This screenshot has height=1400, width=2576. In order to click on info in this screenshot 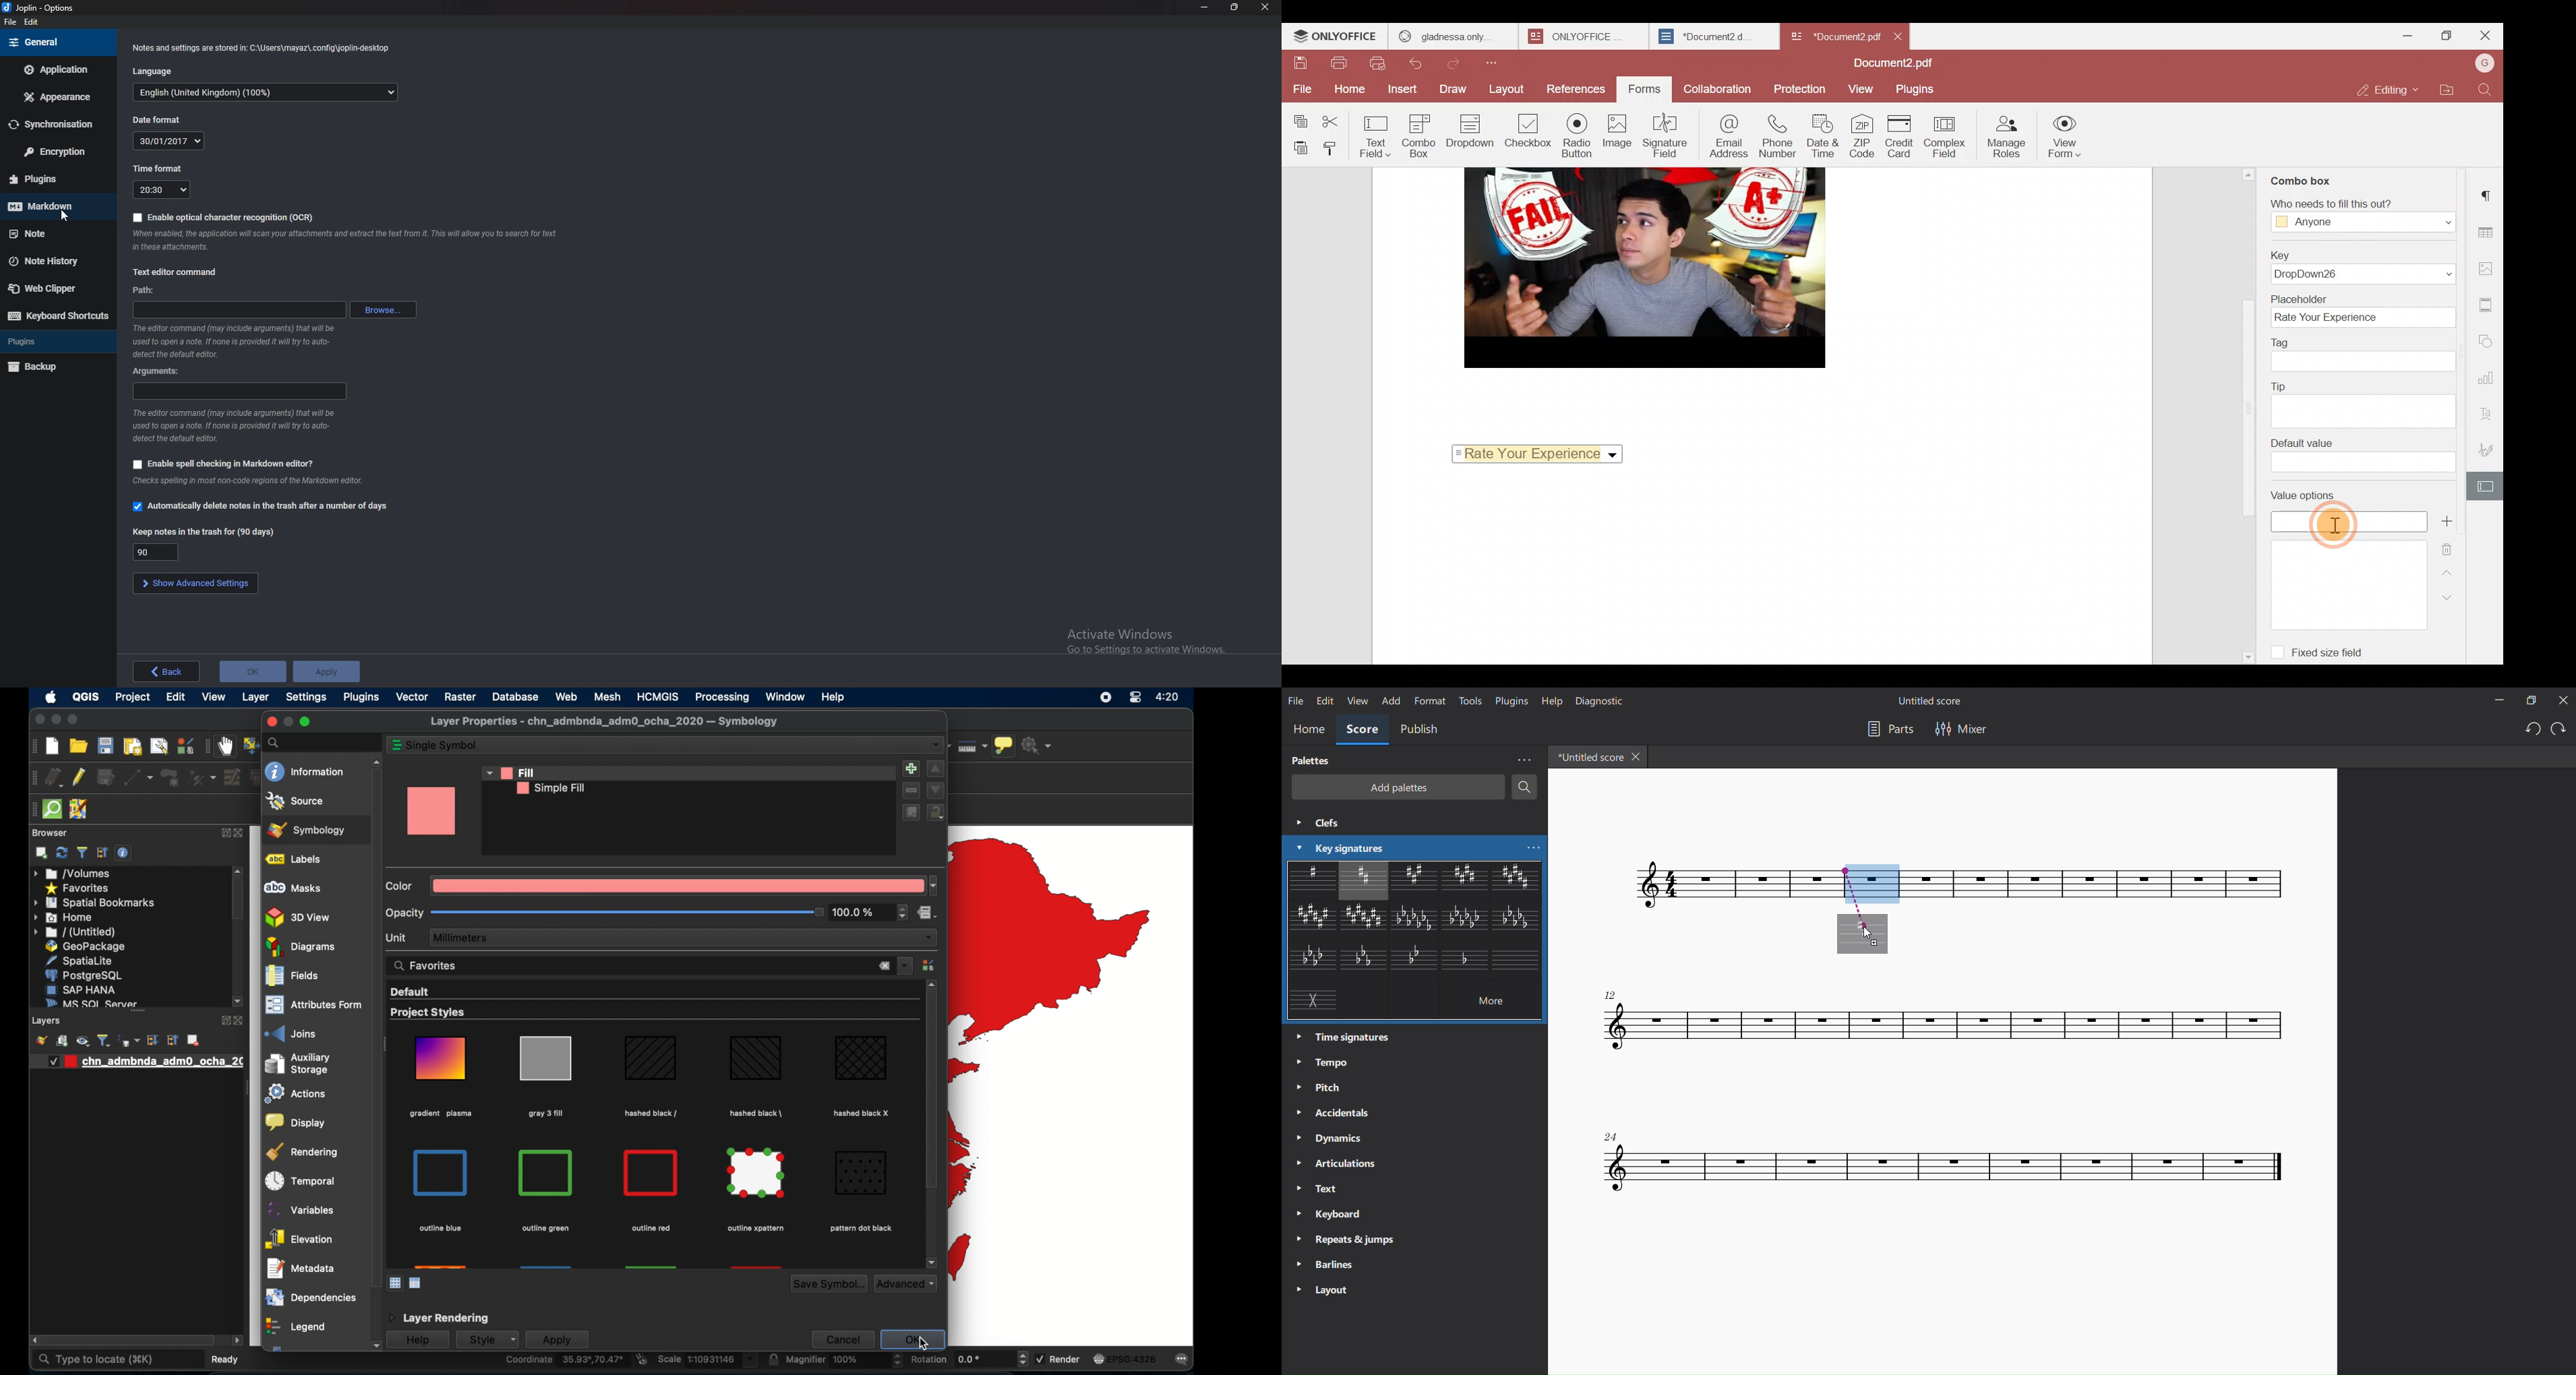, I will do `click(236, 425)`.